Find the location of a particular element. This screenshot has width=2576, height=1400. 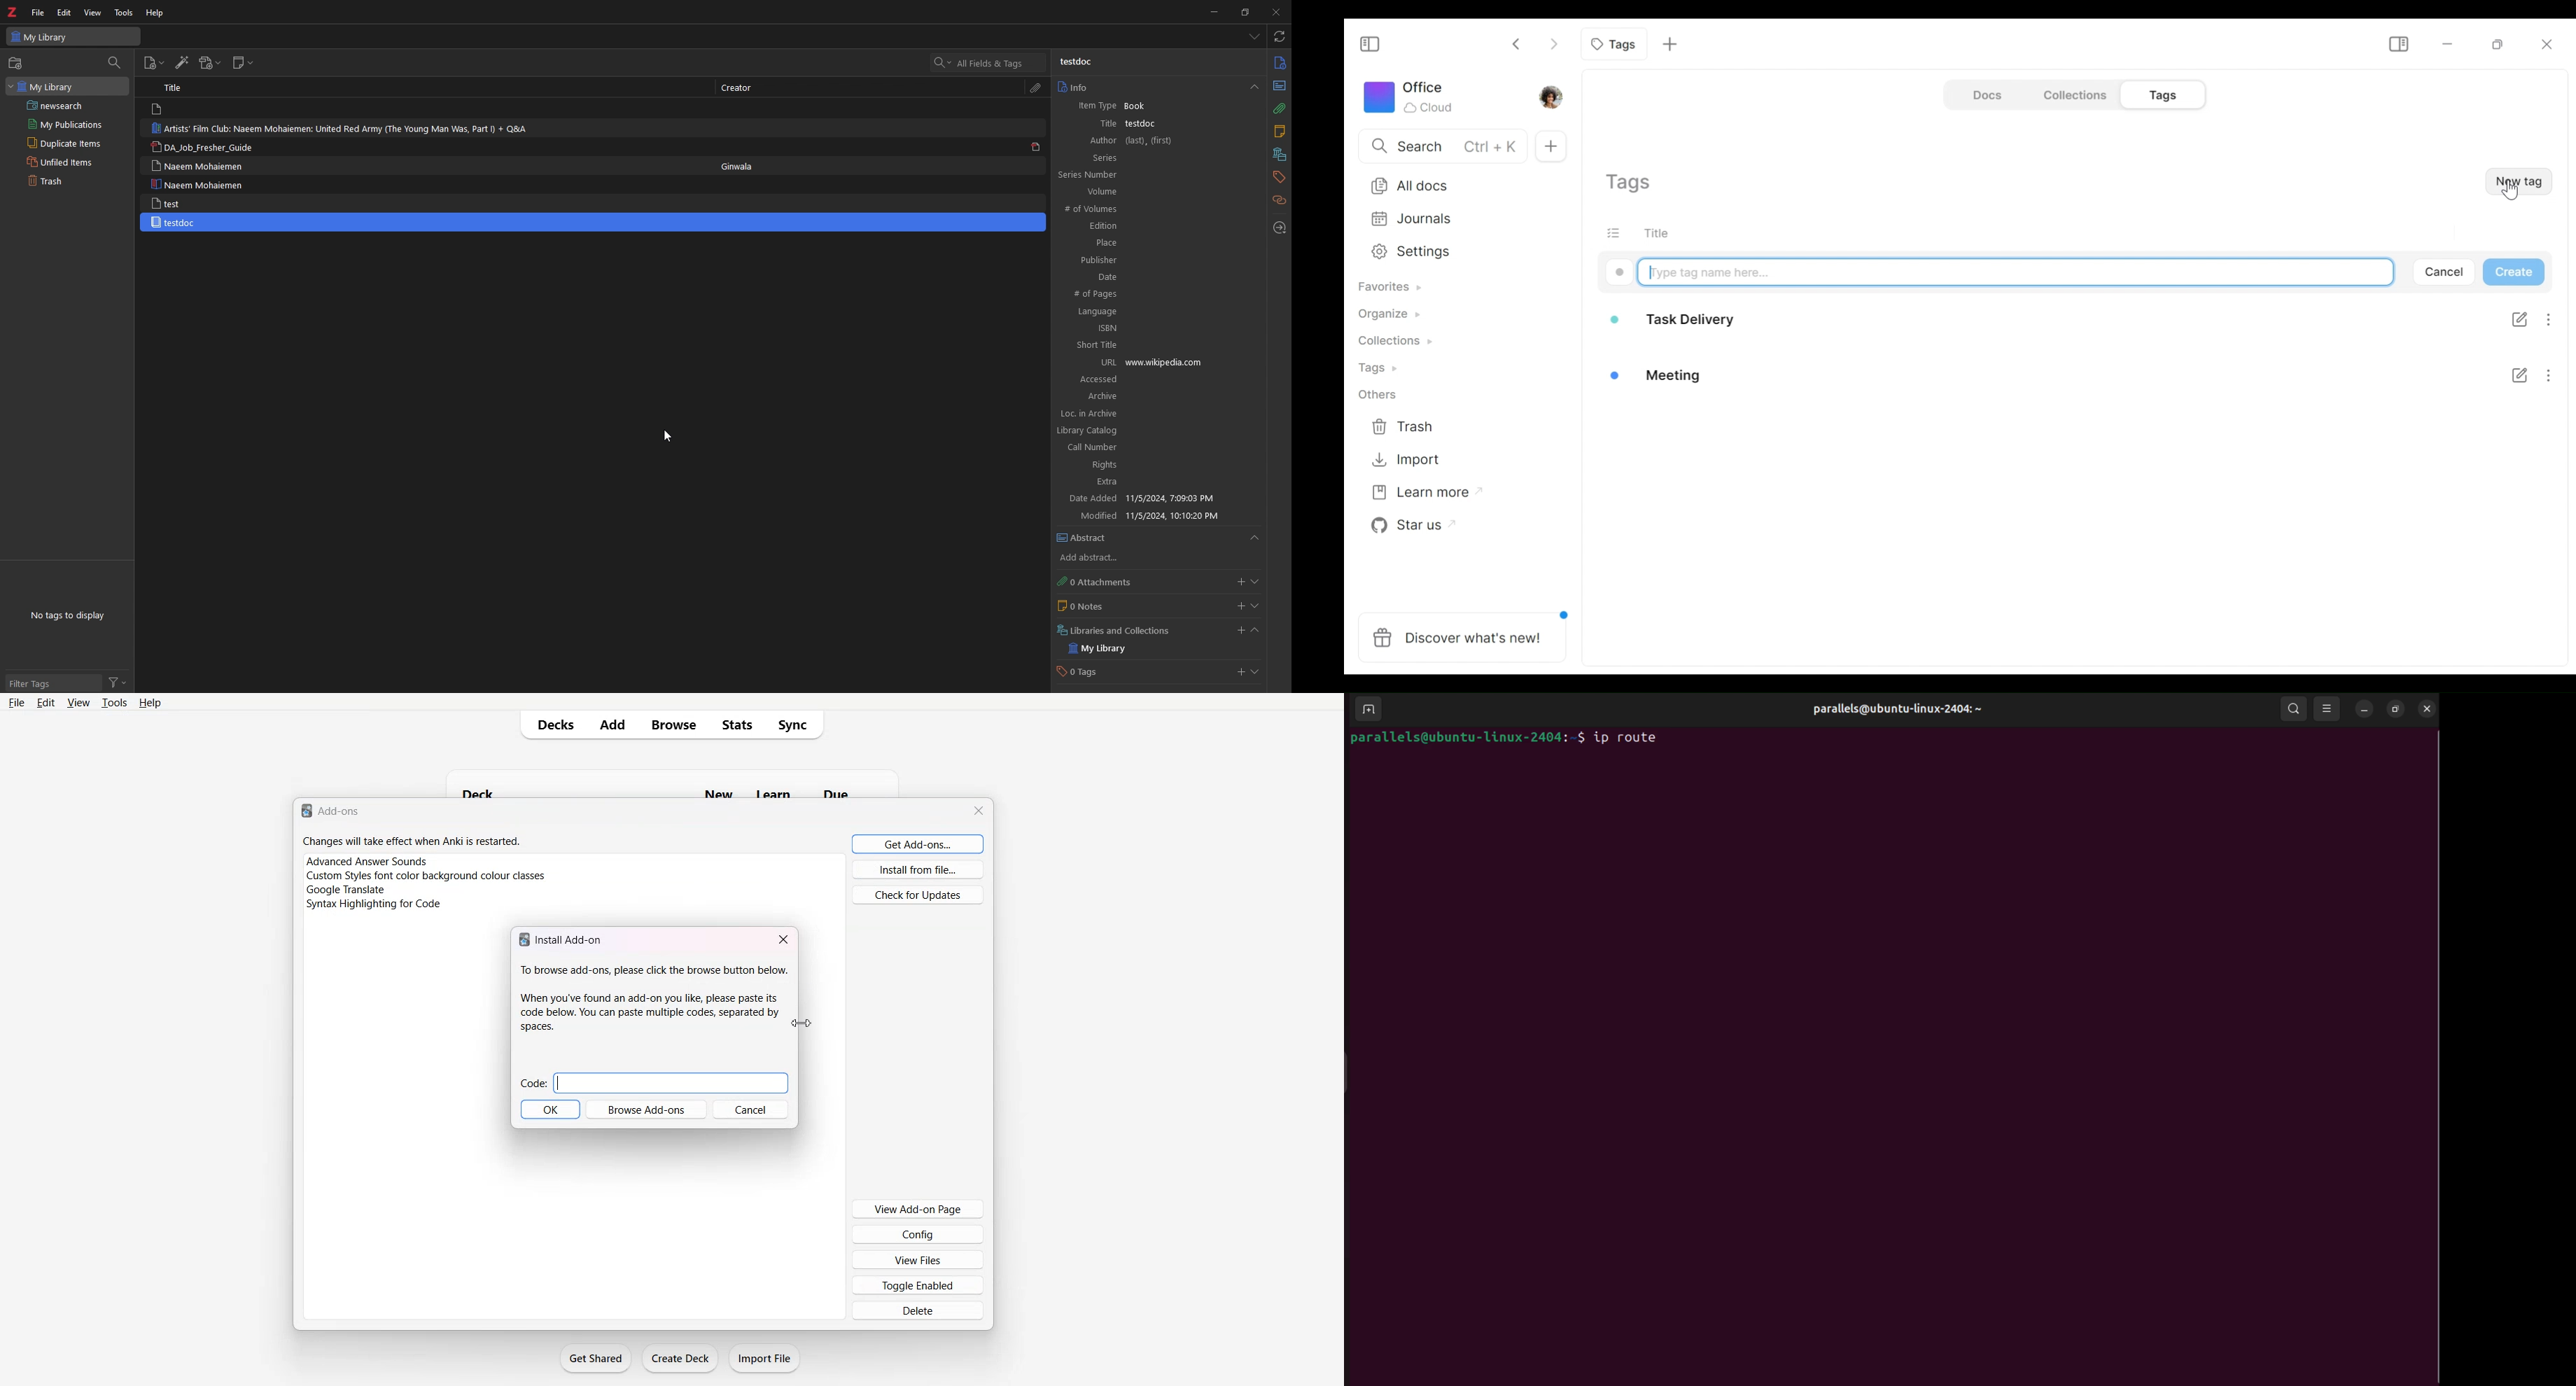

add abstract is located at coordinates (1099, 558).